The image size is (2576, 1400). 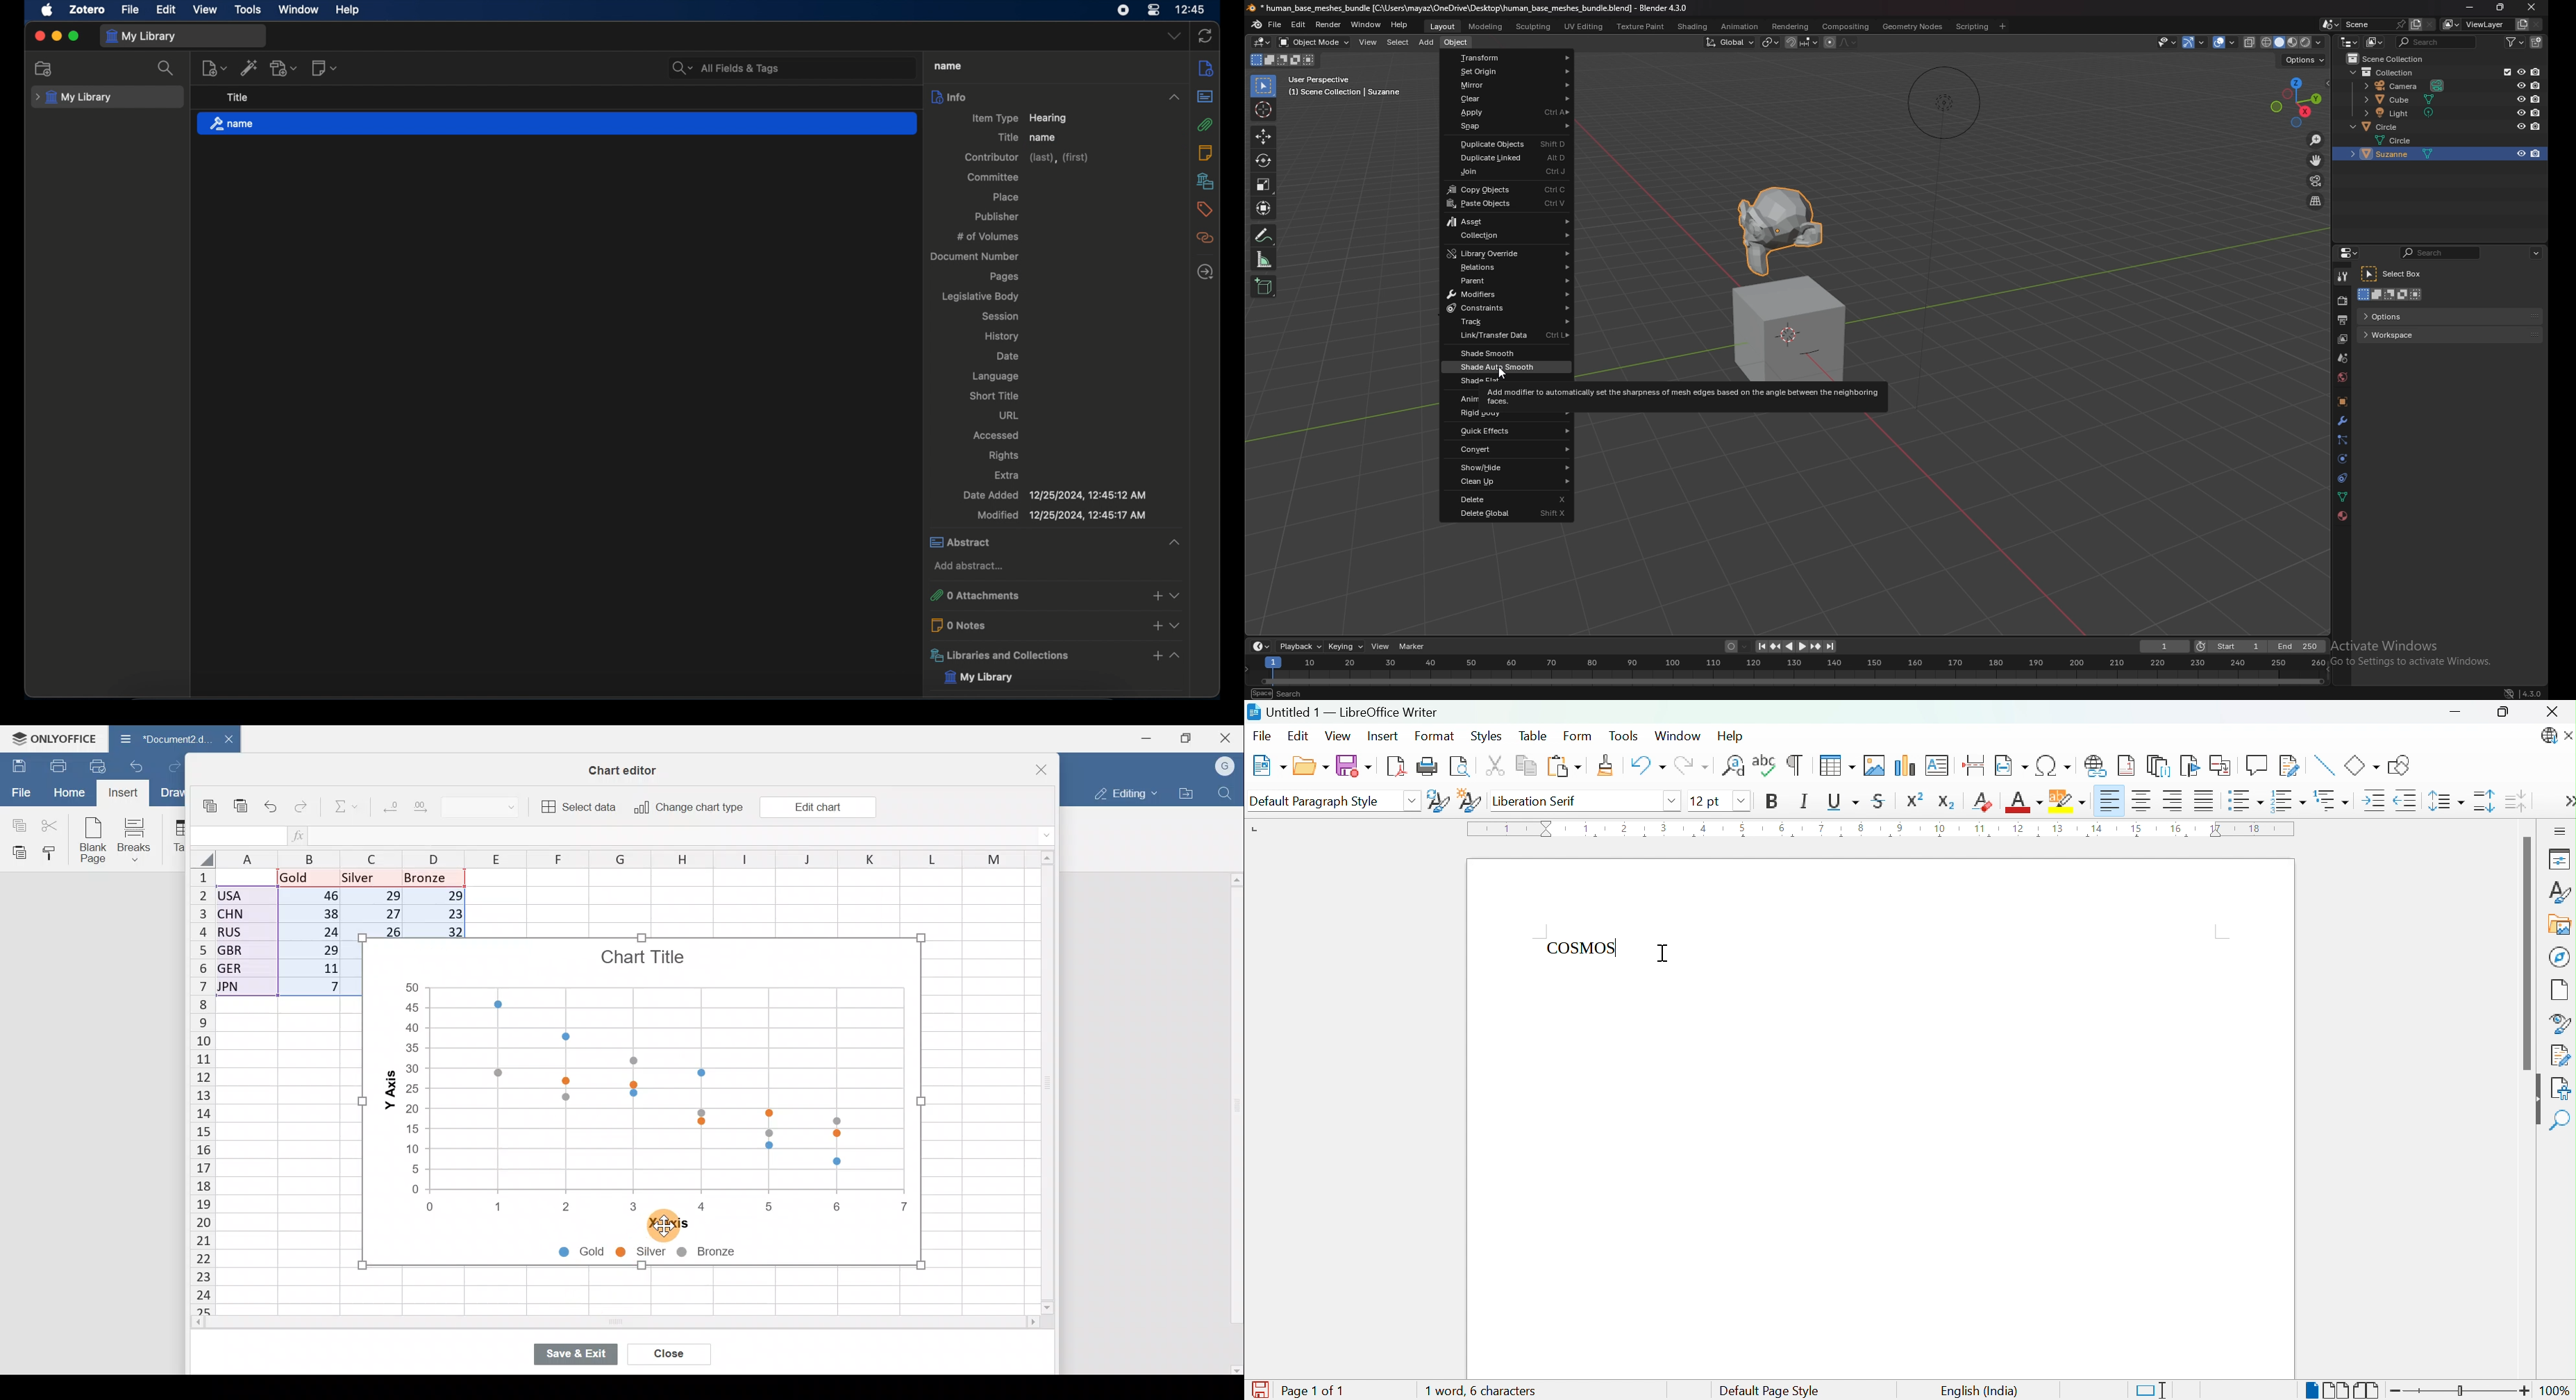 What do you see at coordinates (1663, 952) in the screenshot?
I see `Cursor` at bounding box center [1663, 952].